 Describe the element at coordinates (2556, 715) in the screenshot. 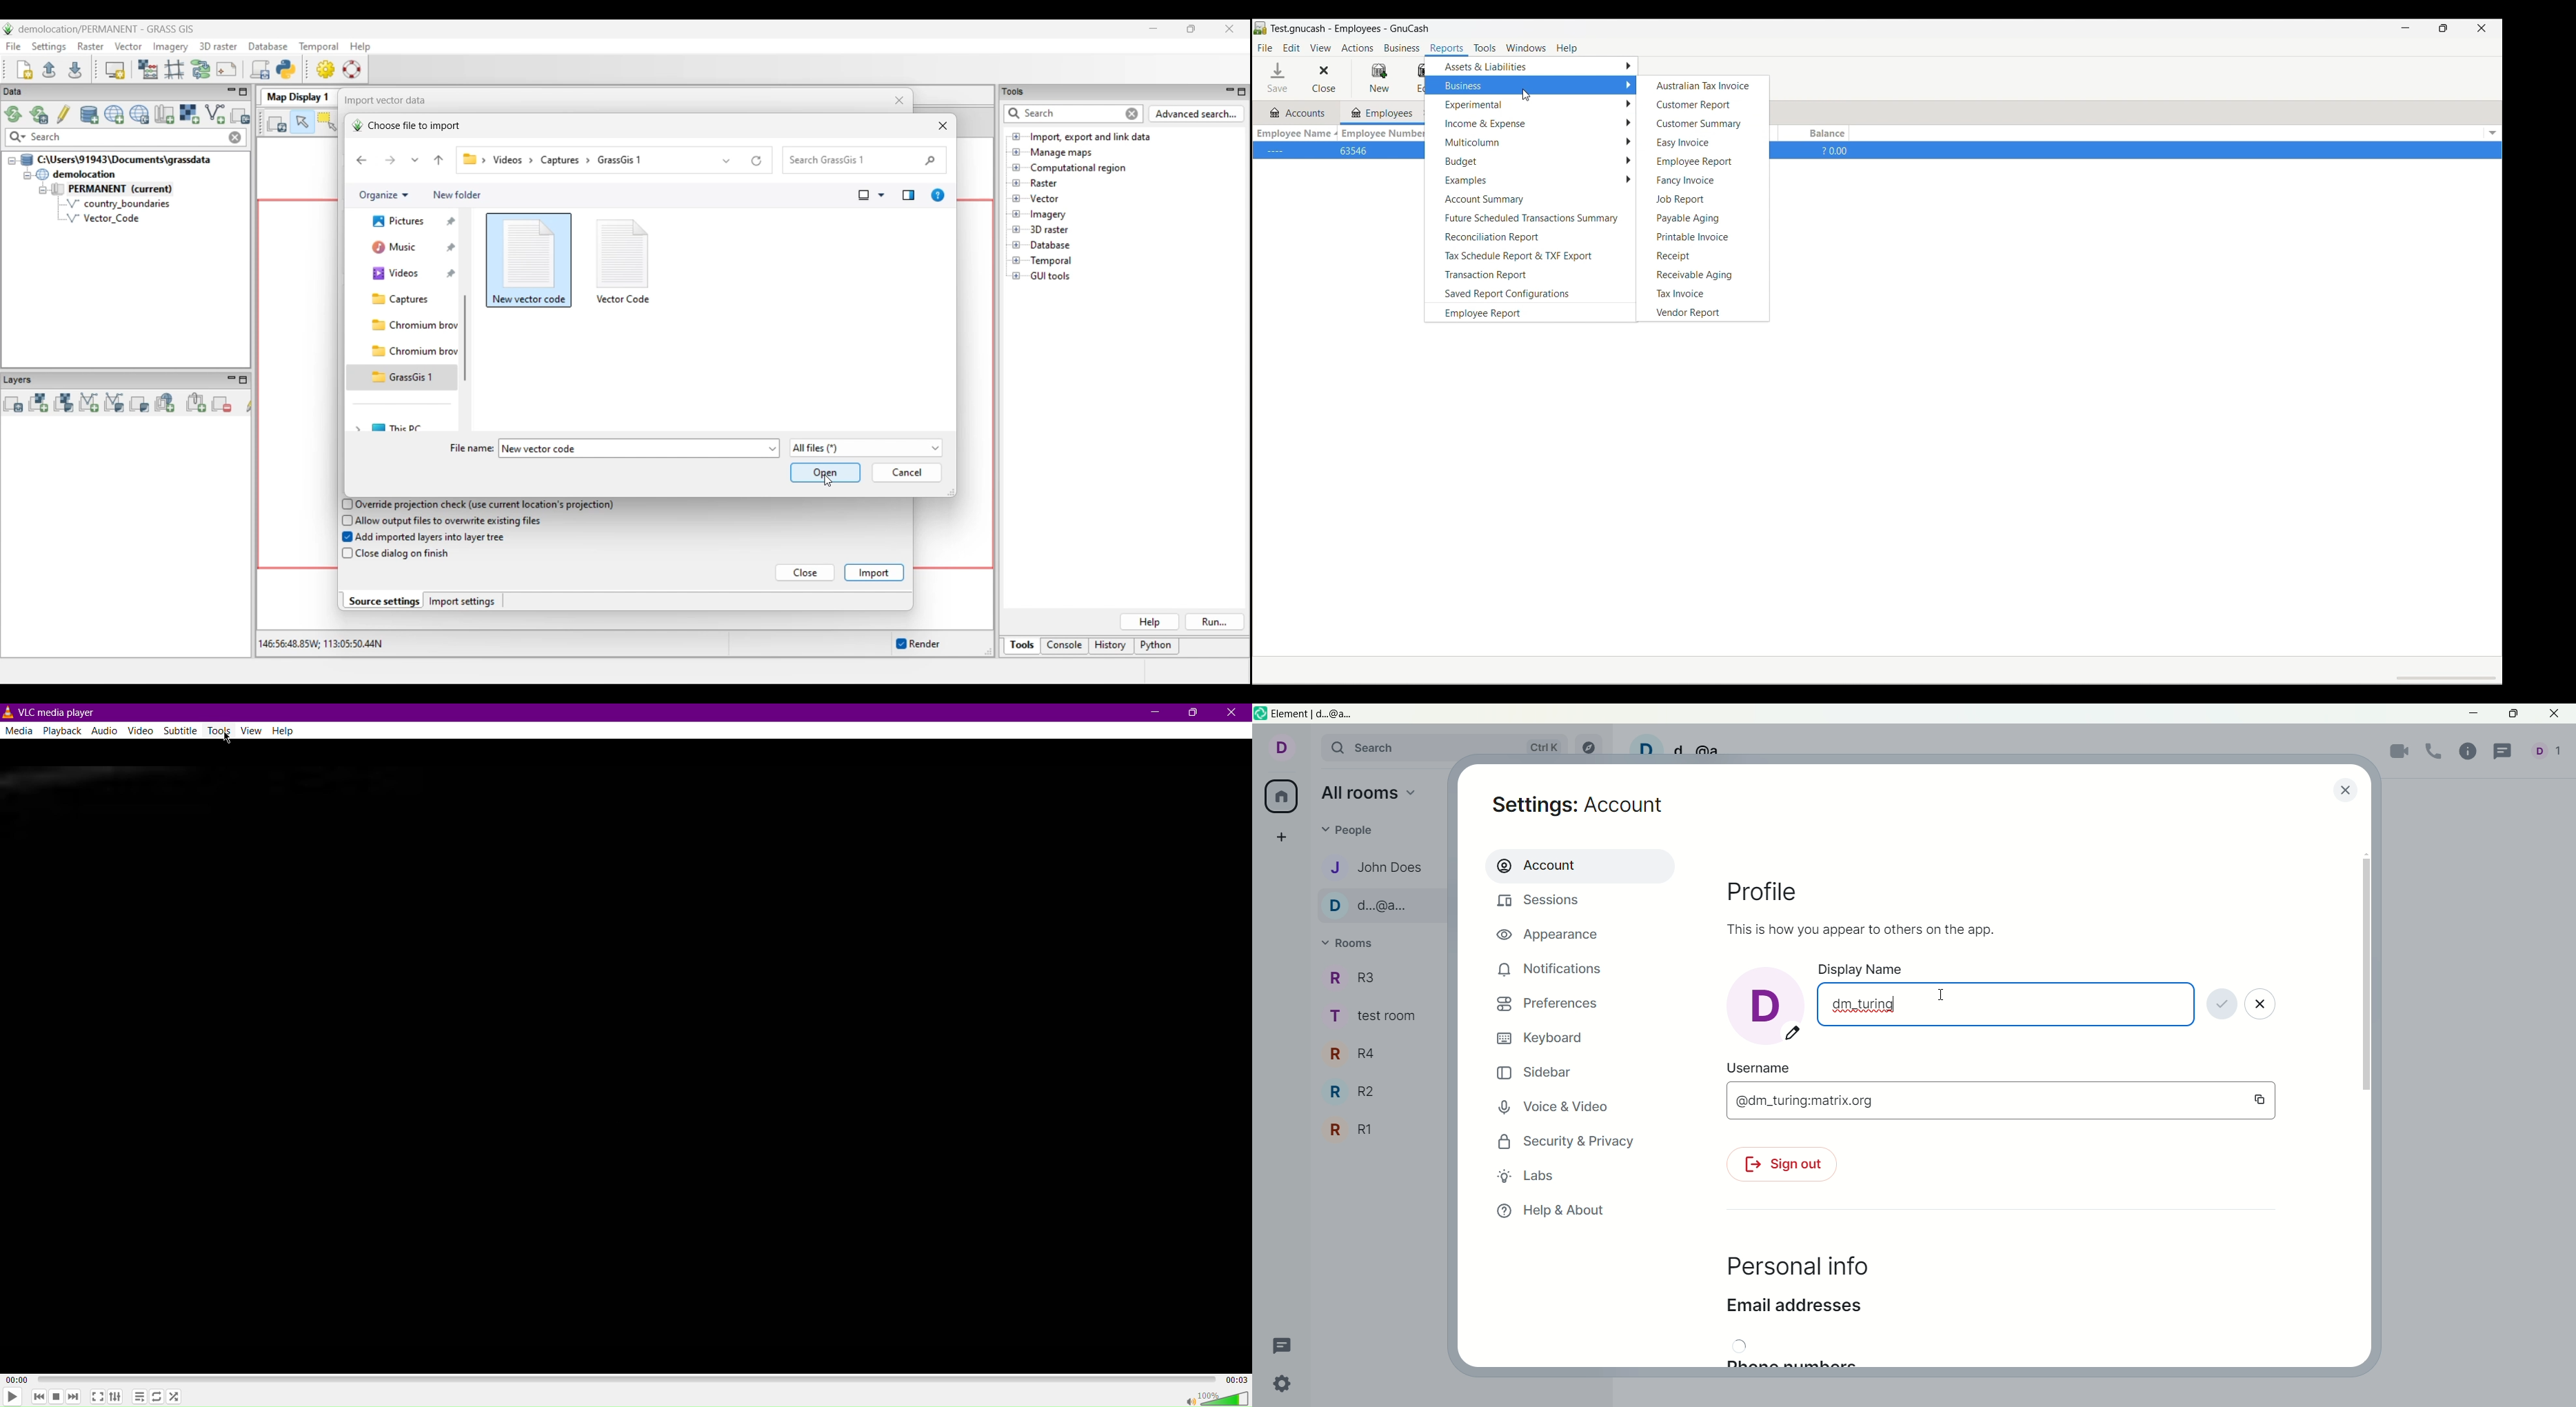

I see `close` at that location.